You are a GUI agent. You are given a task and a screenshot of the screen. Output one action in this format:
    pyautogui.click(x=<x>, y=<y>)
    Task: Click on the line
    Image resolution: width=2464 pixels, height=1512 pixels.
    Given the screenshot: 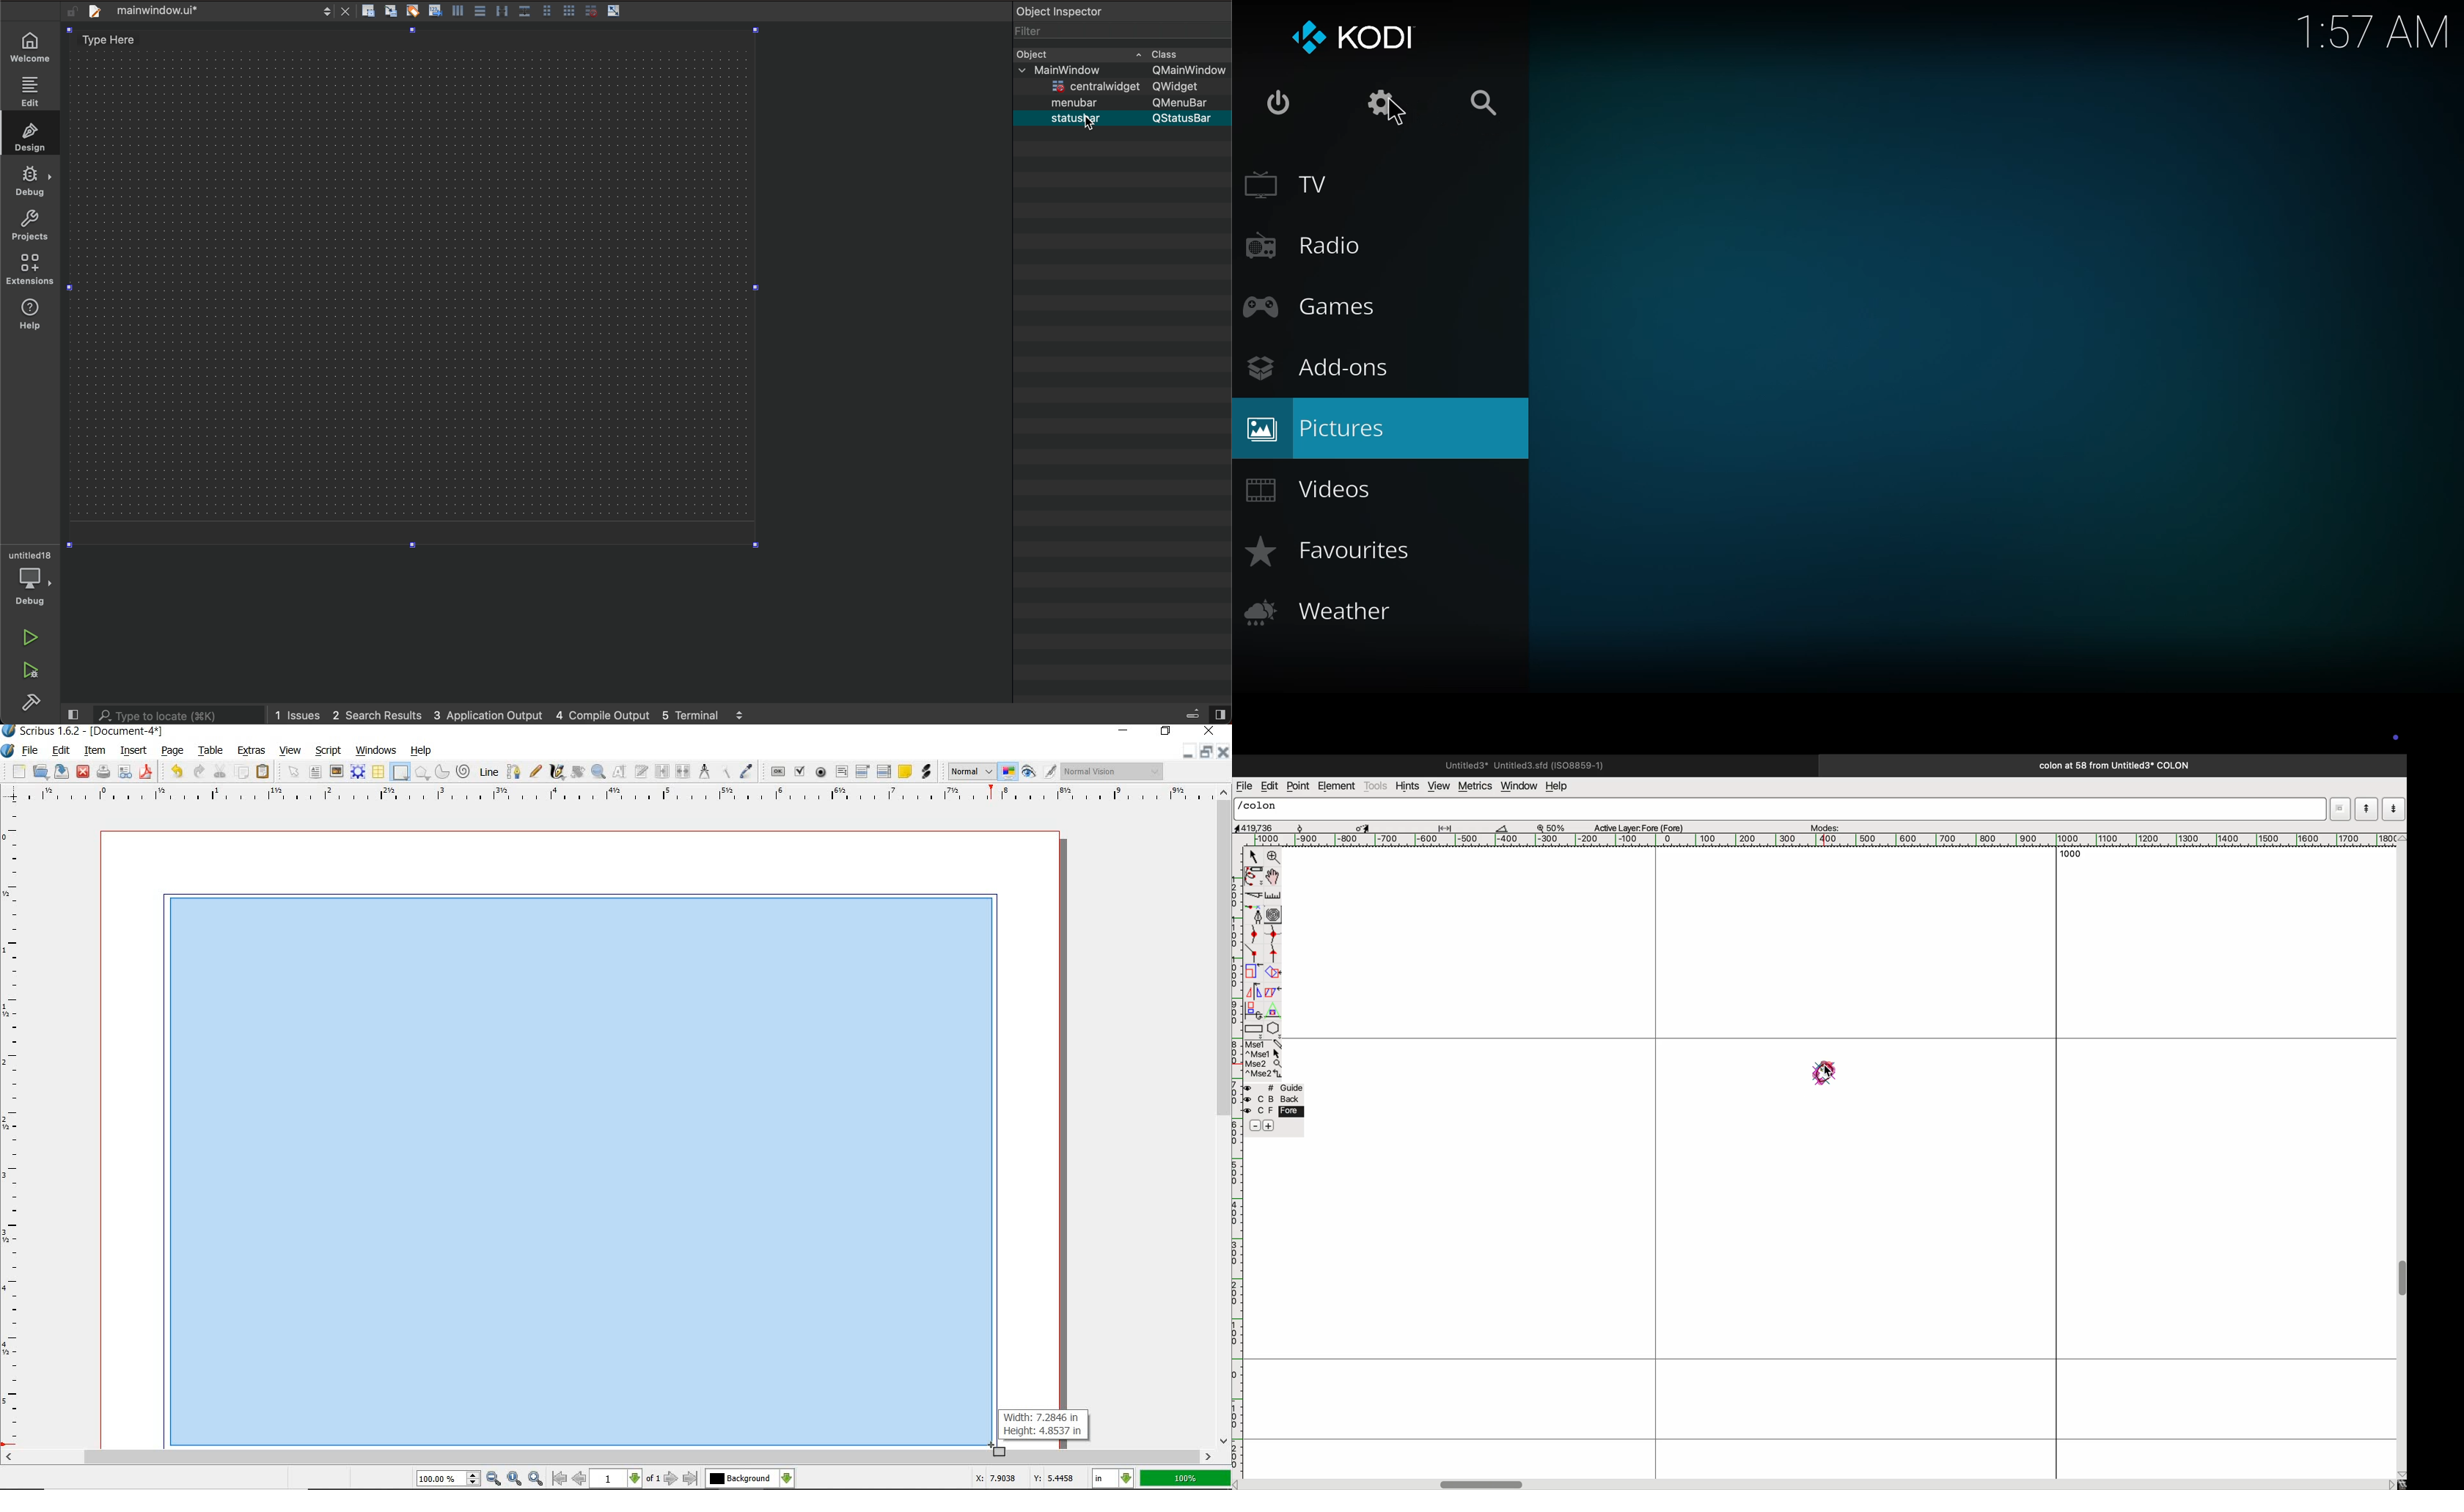 What is the action you would take?
    pyautogui.click(x=488, y=772)
    